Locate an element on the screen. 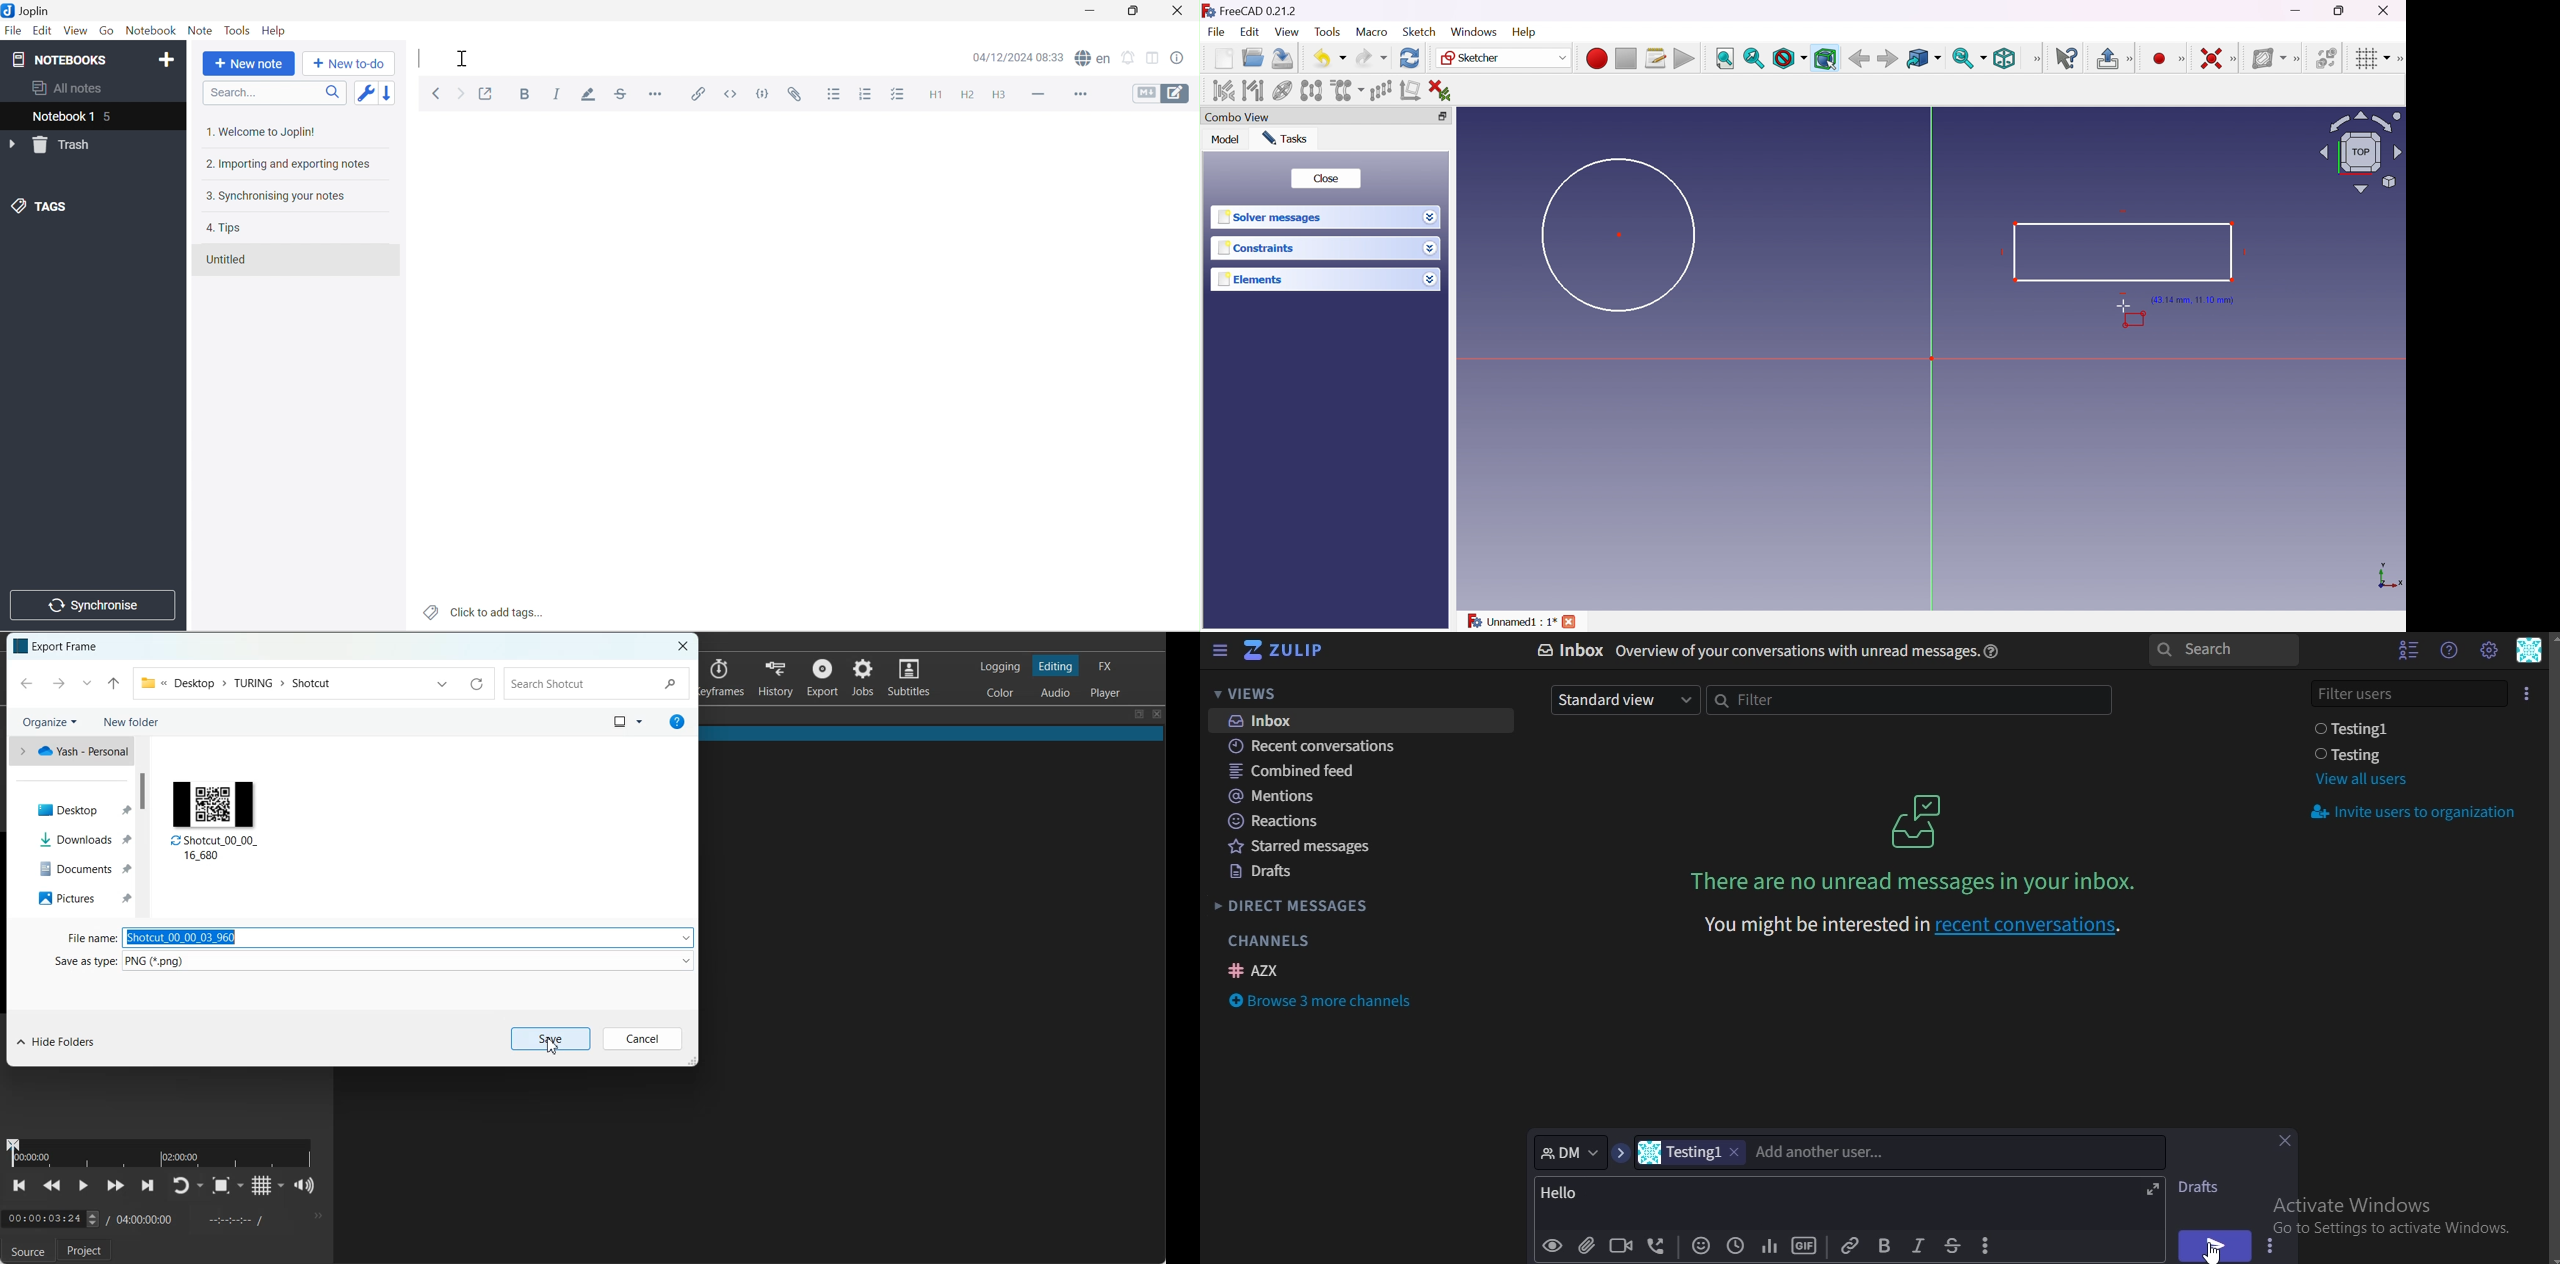 This screenshot has width=2576, height=1288. Untitled is located at coordinates (229, 259).